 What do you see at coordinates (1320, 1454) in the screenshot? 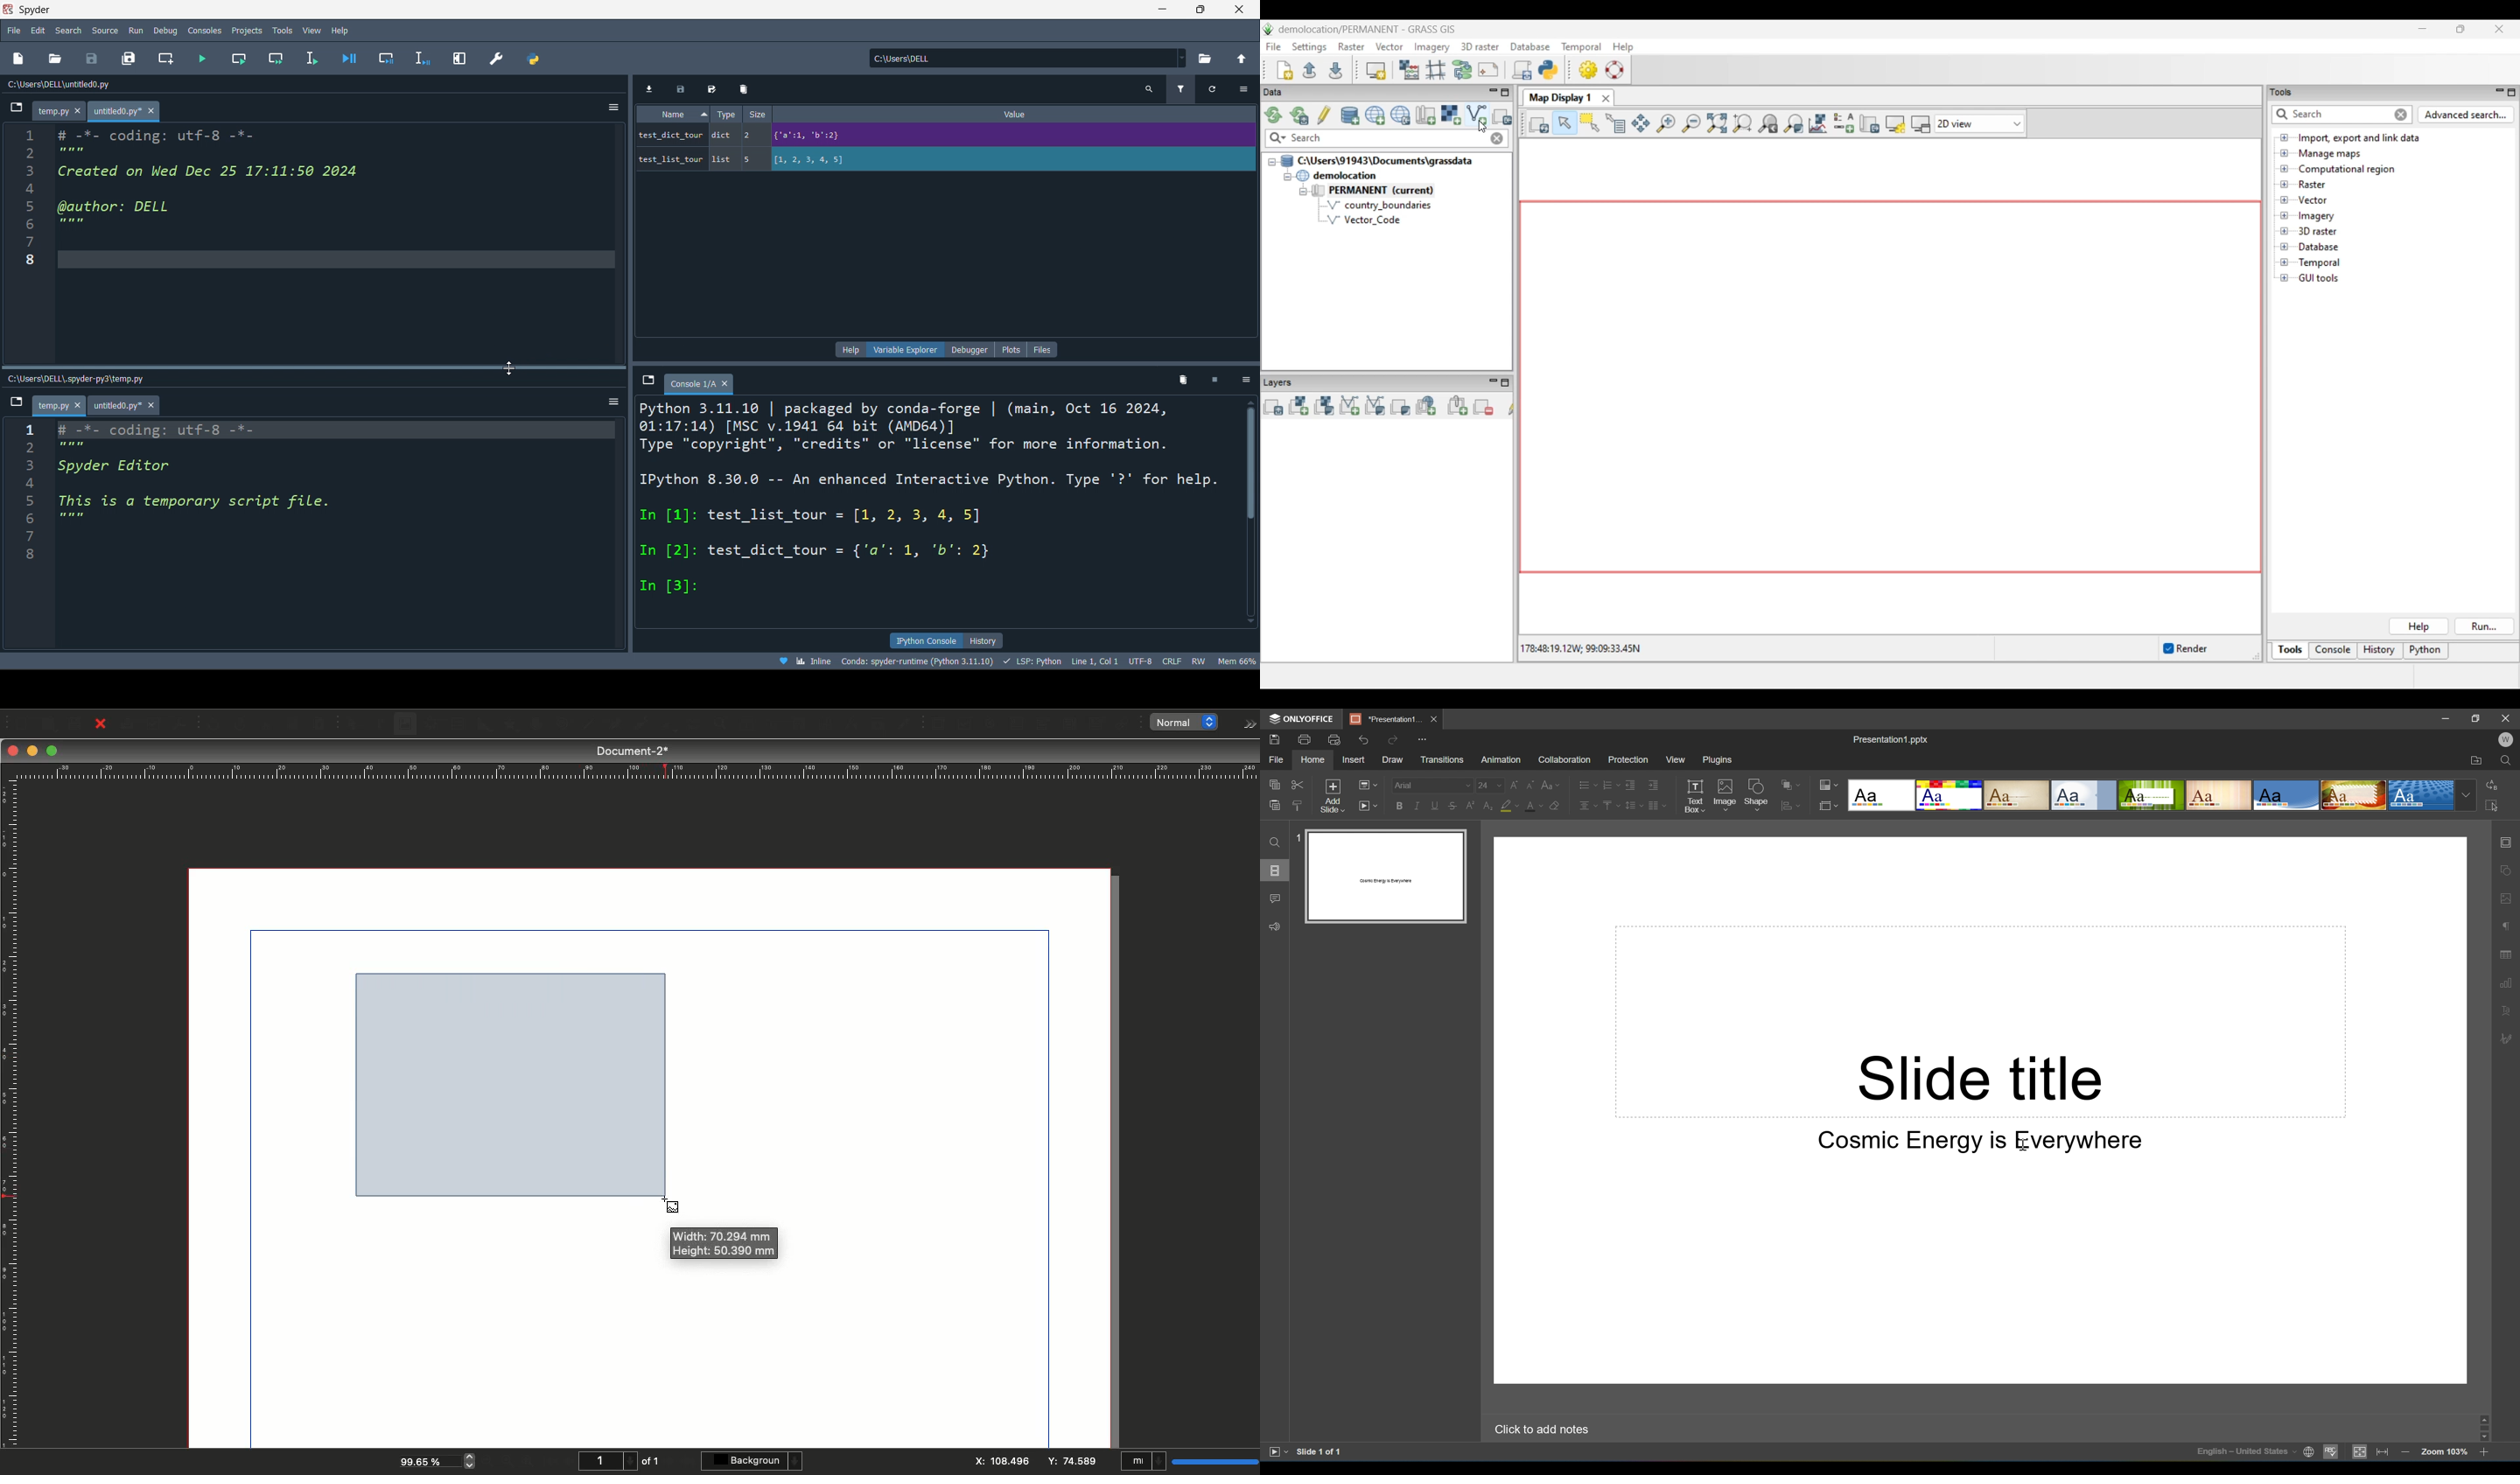
I see `Slide 1 of 1` at bounding box center [1320, 1454].